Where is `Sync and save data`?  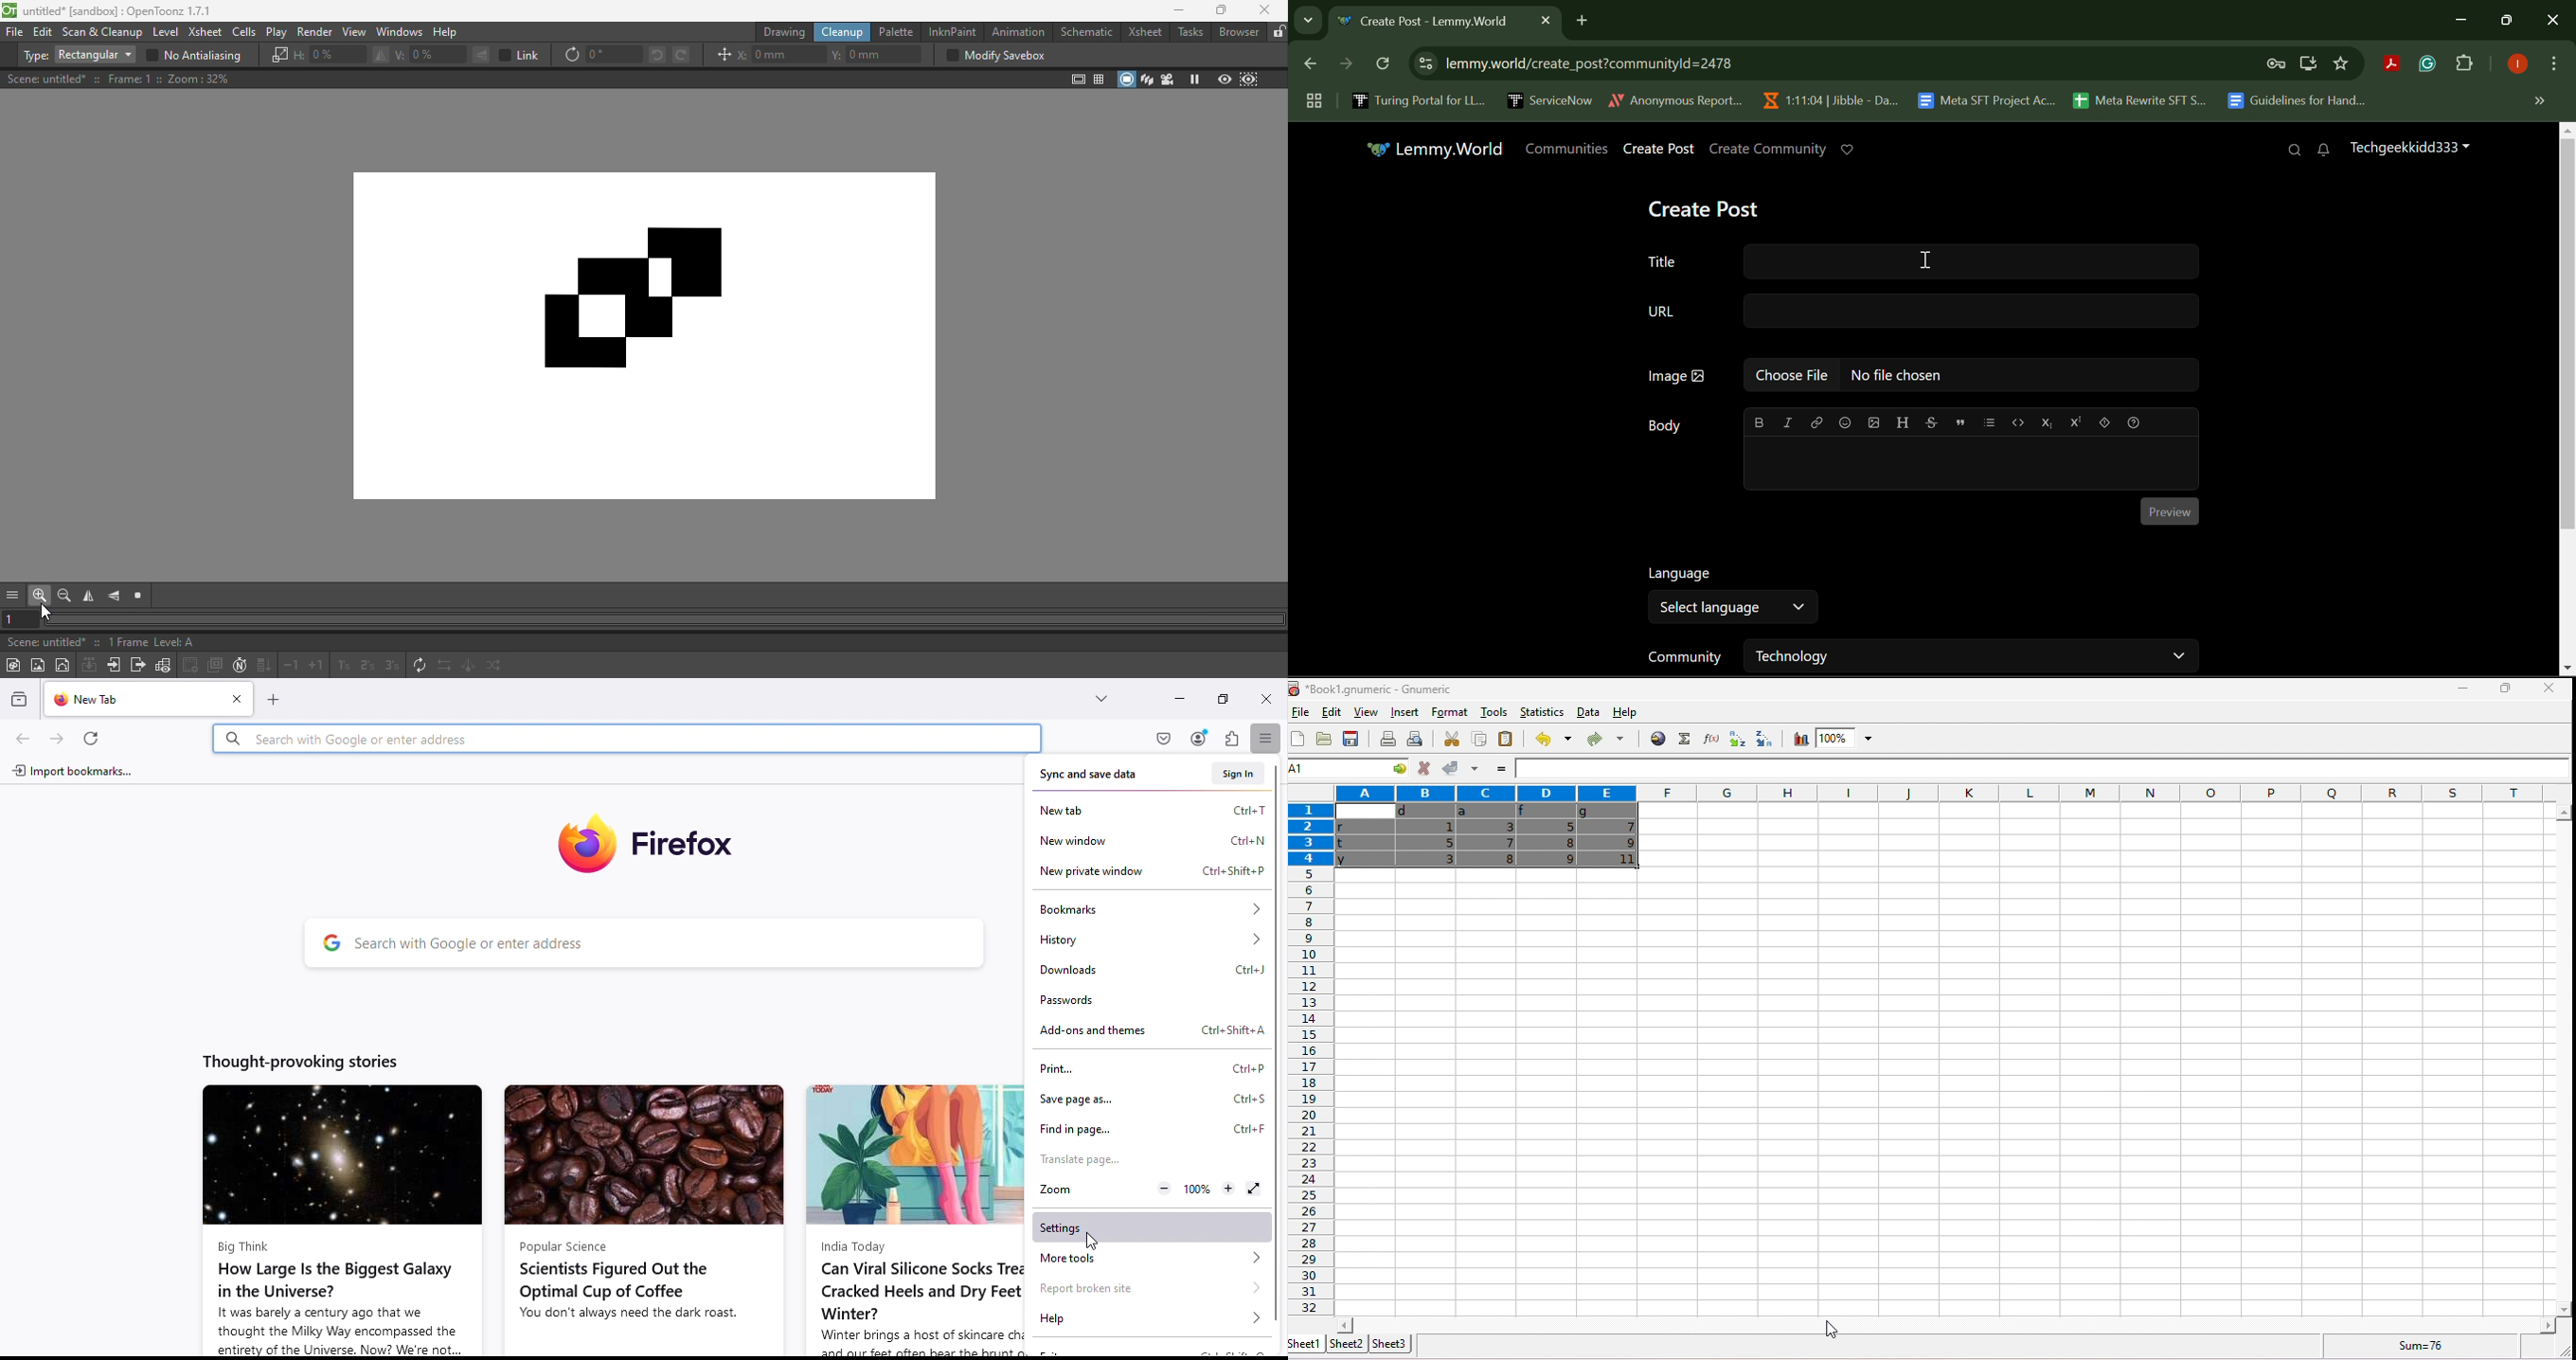 Sync and save data is located at coordinates (1092, 776).